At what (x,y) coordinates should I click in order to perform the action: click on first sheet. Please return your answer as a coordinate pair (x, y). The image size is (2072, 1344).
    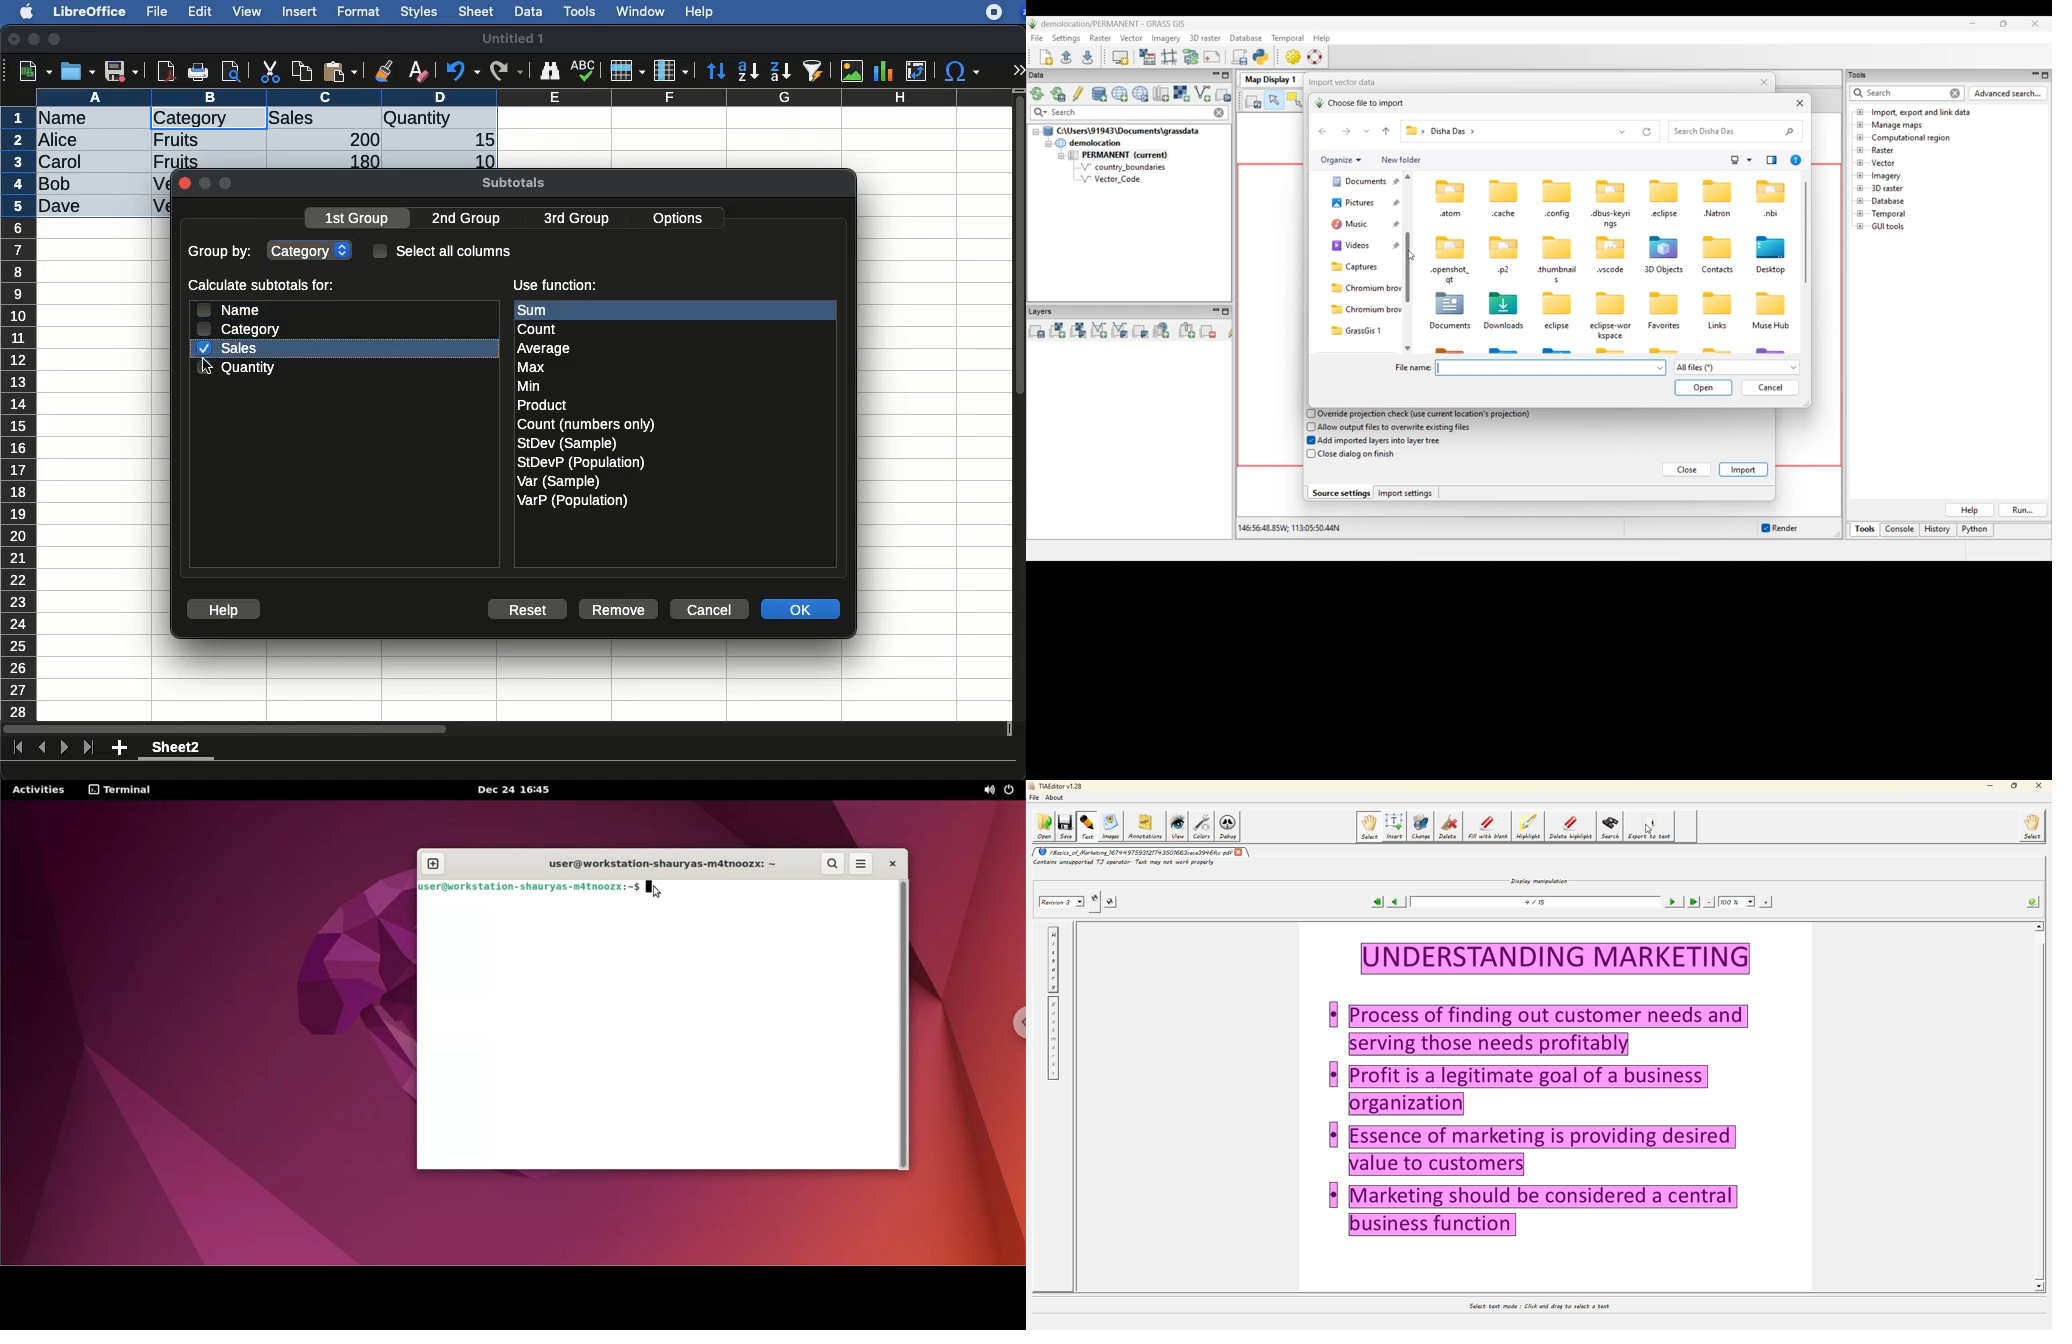
    Looking at the image, I should click on (20, 748).